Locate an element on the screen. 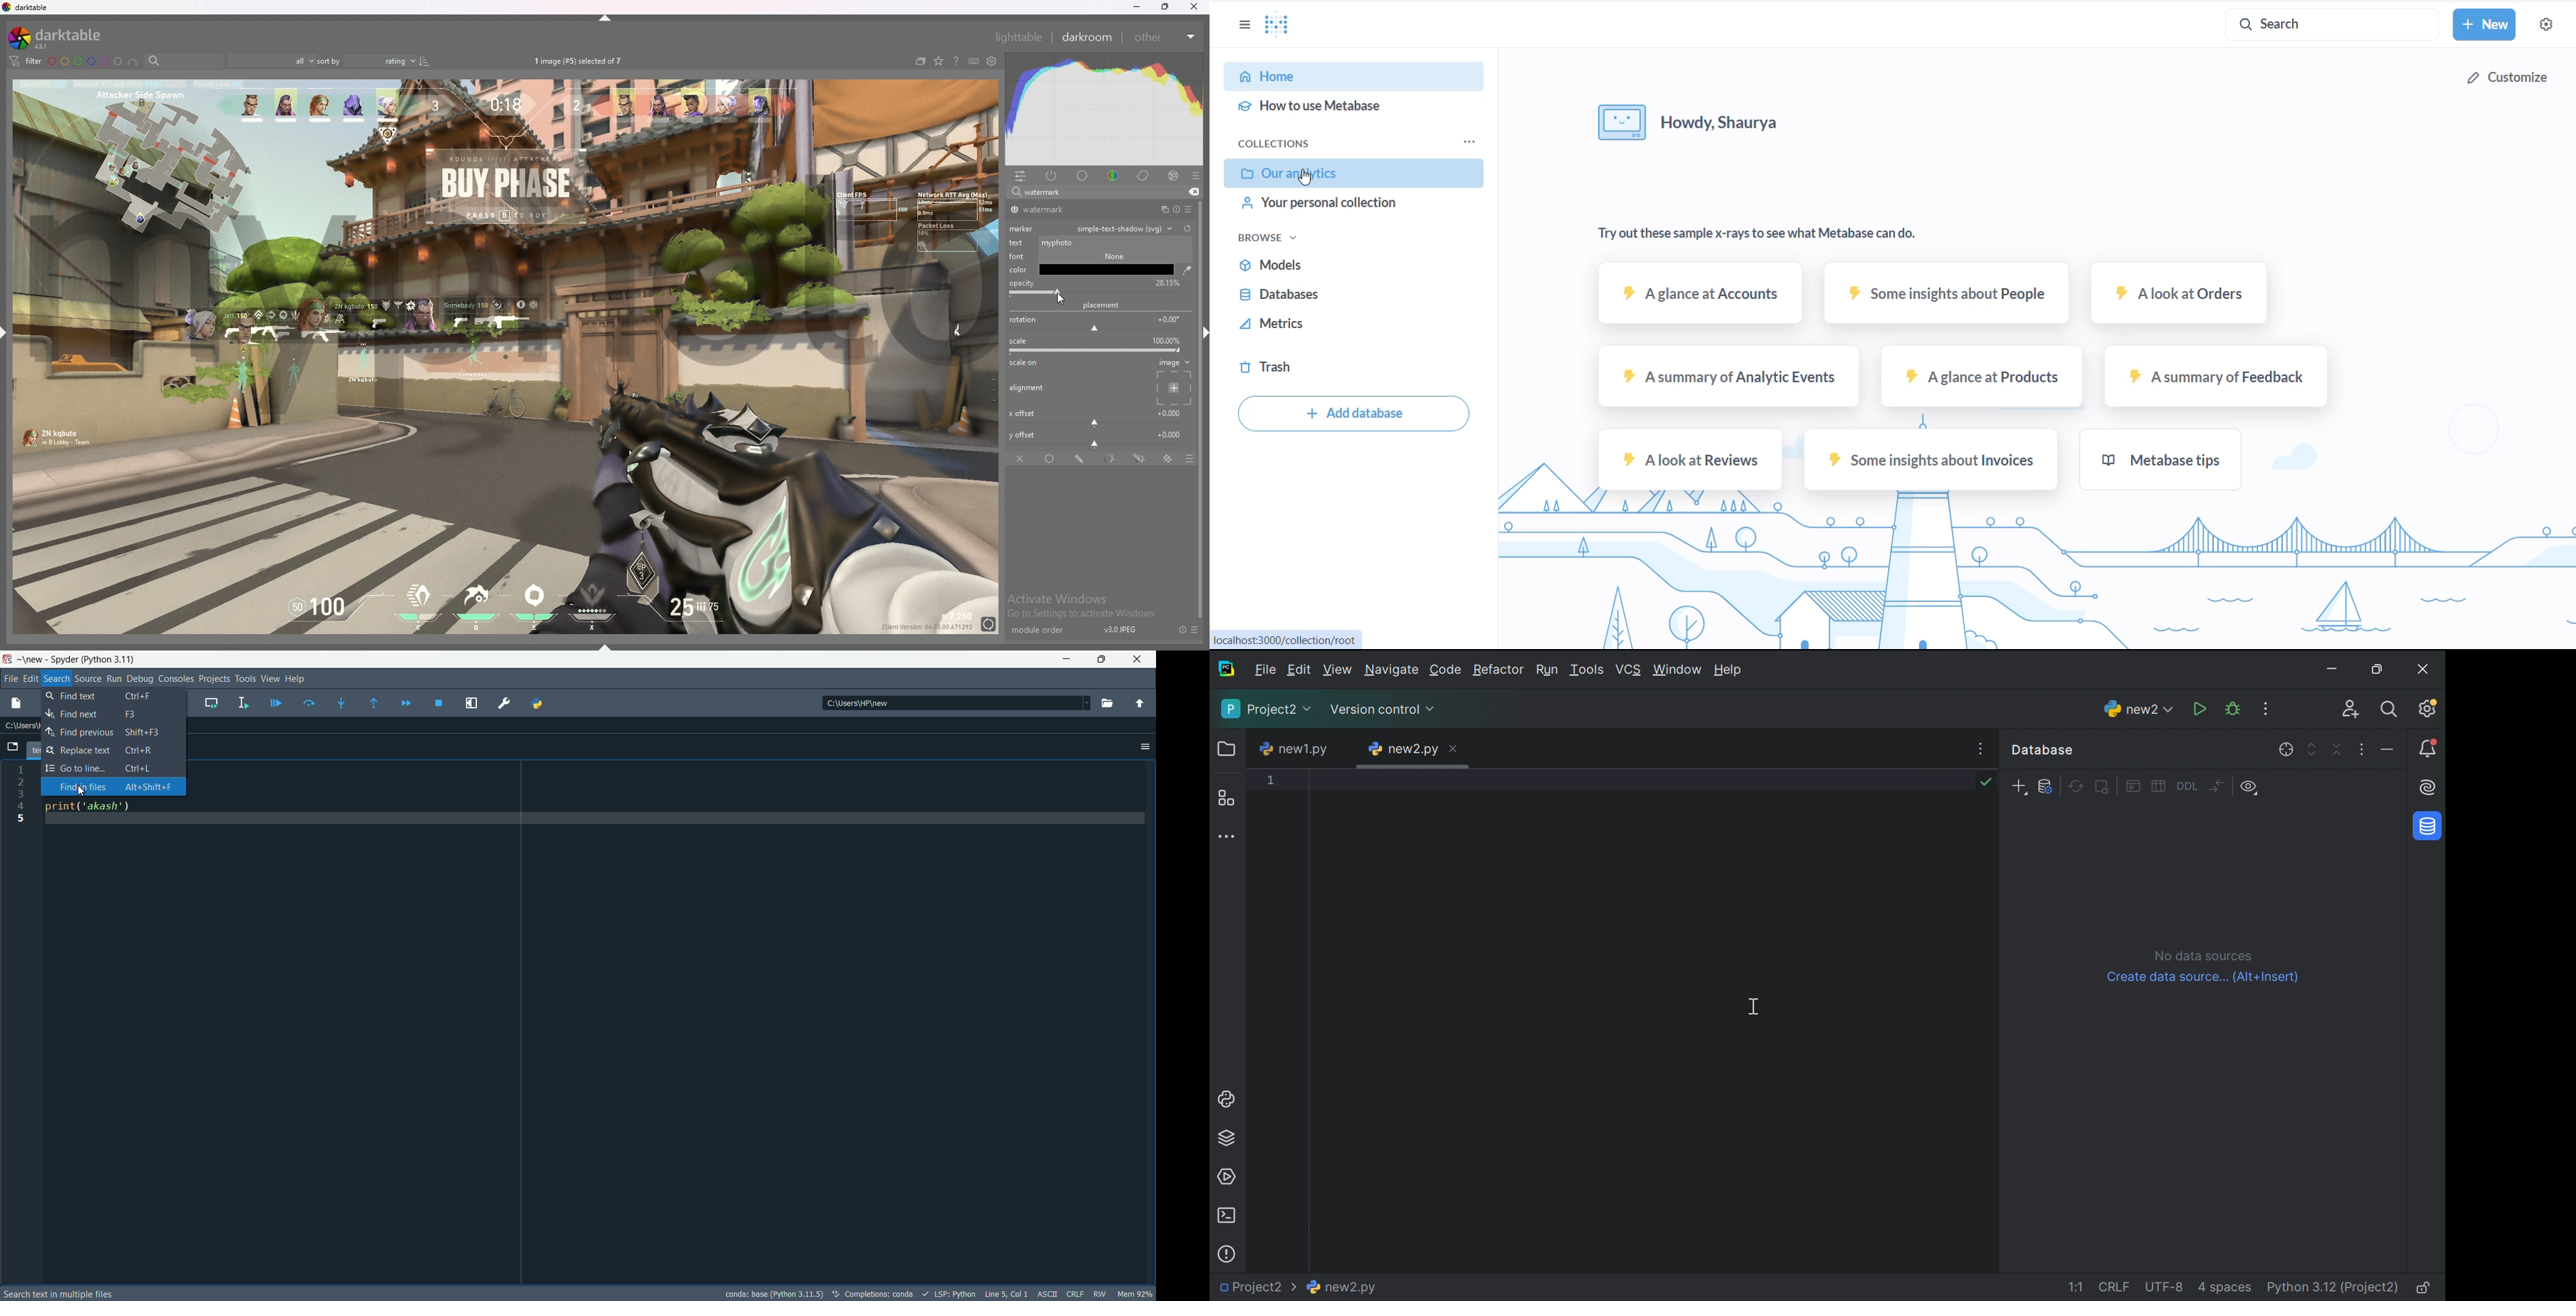  reverse sort is located at coordinates (425, 61).